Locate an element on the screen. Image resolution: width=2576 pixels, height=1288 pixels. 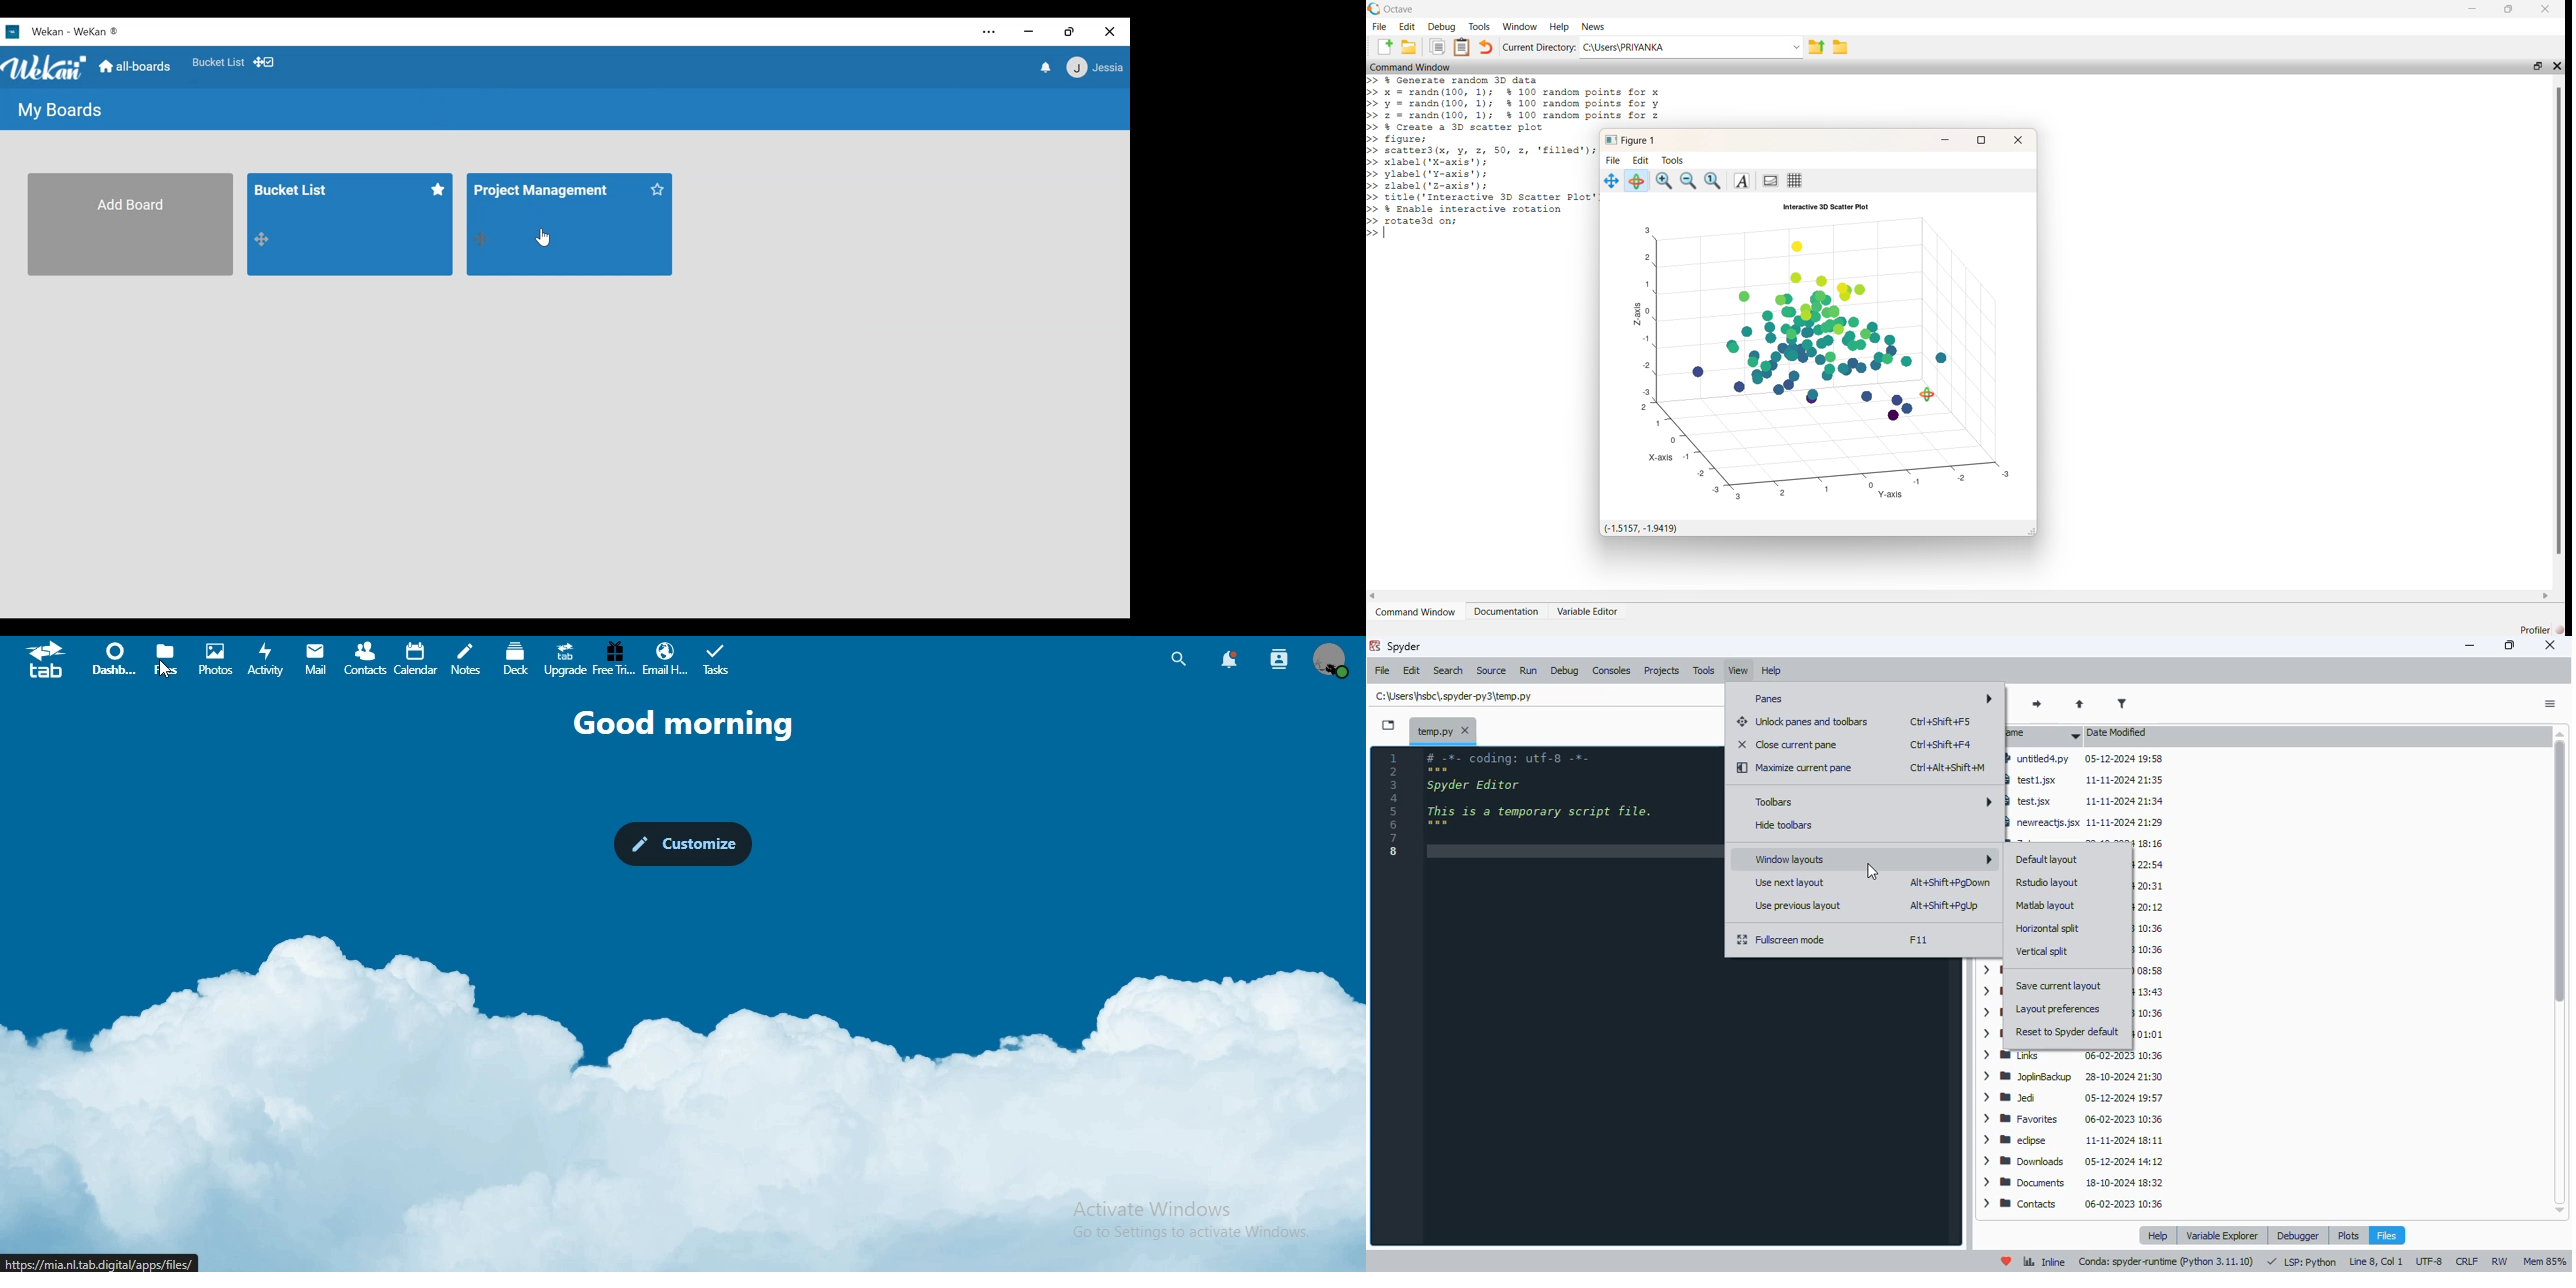
vertical split is located at coordinates (2043, 950).